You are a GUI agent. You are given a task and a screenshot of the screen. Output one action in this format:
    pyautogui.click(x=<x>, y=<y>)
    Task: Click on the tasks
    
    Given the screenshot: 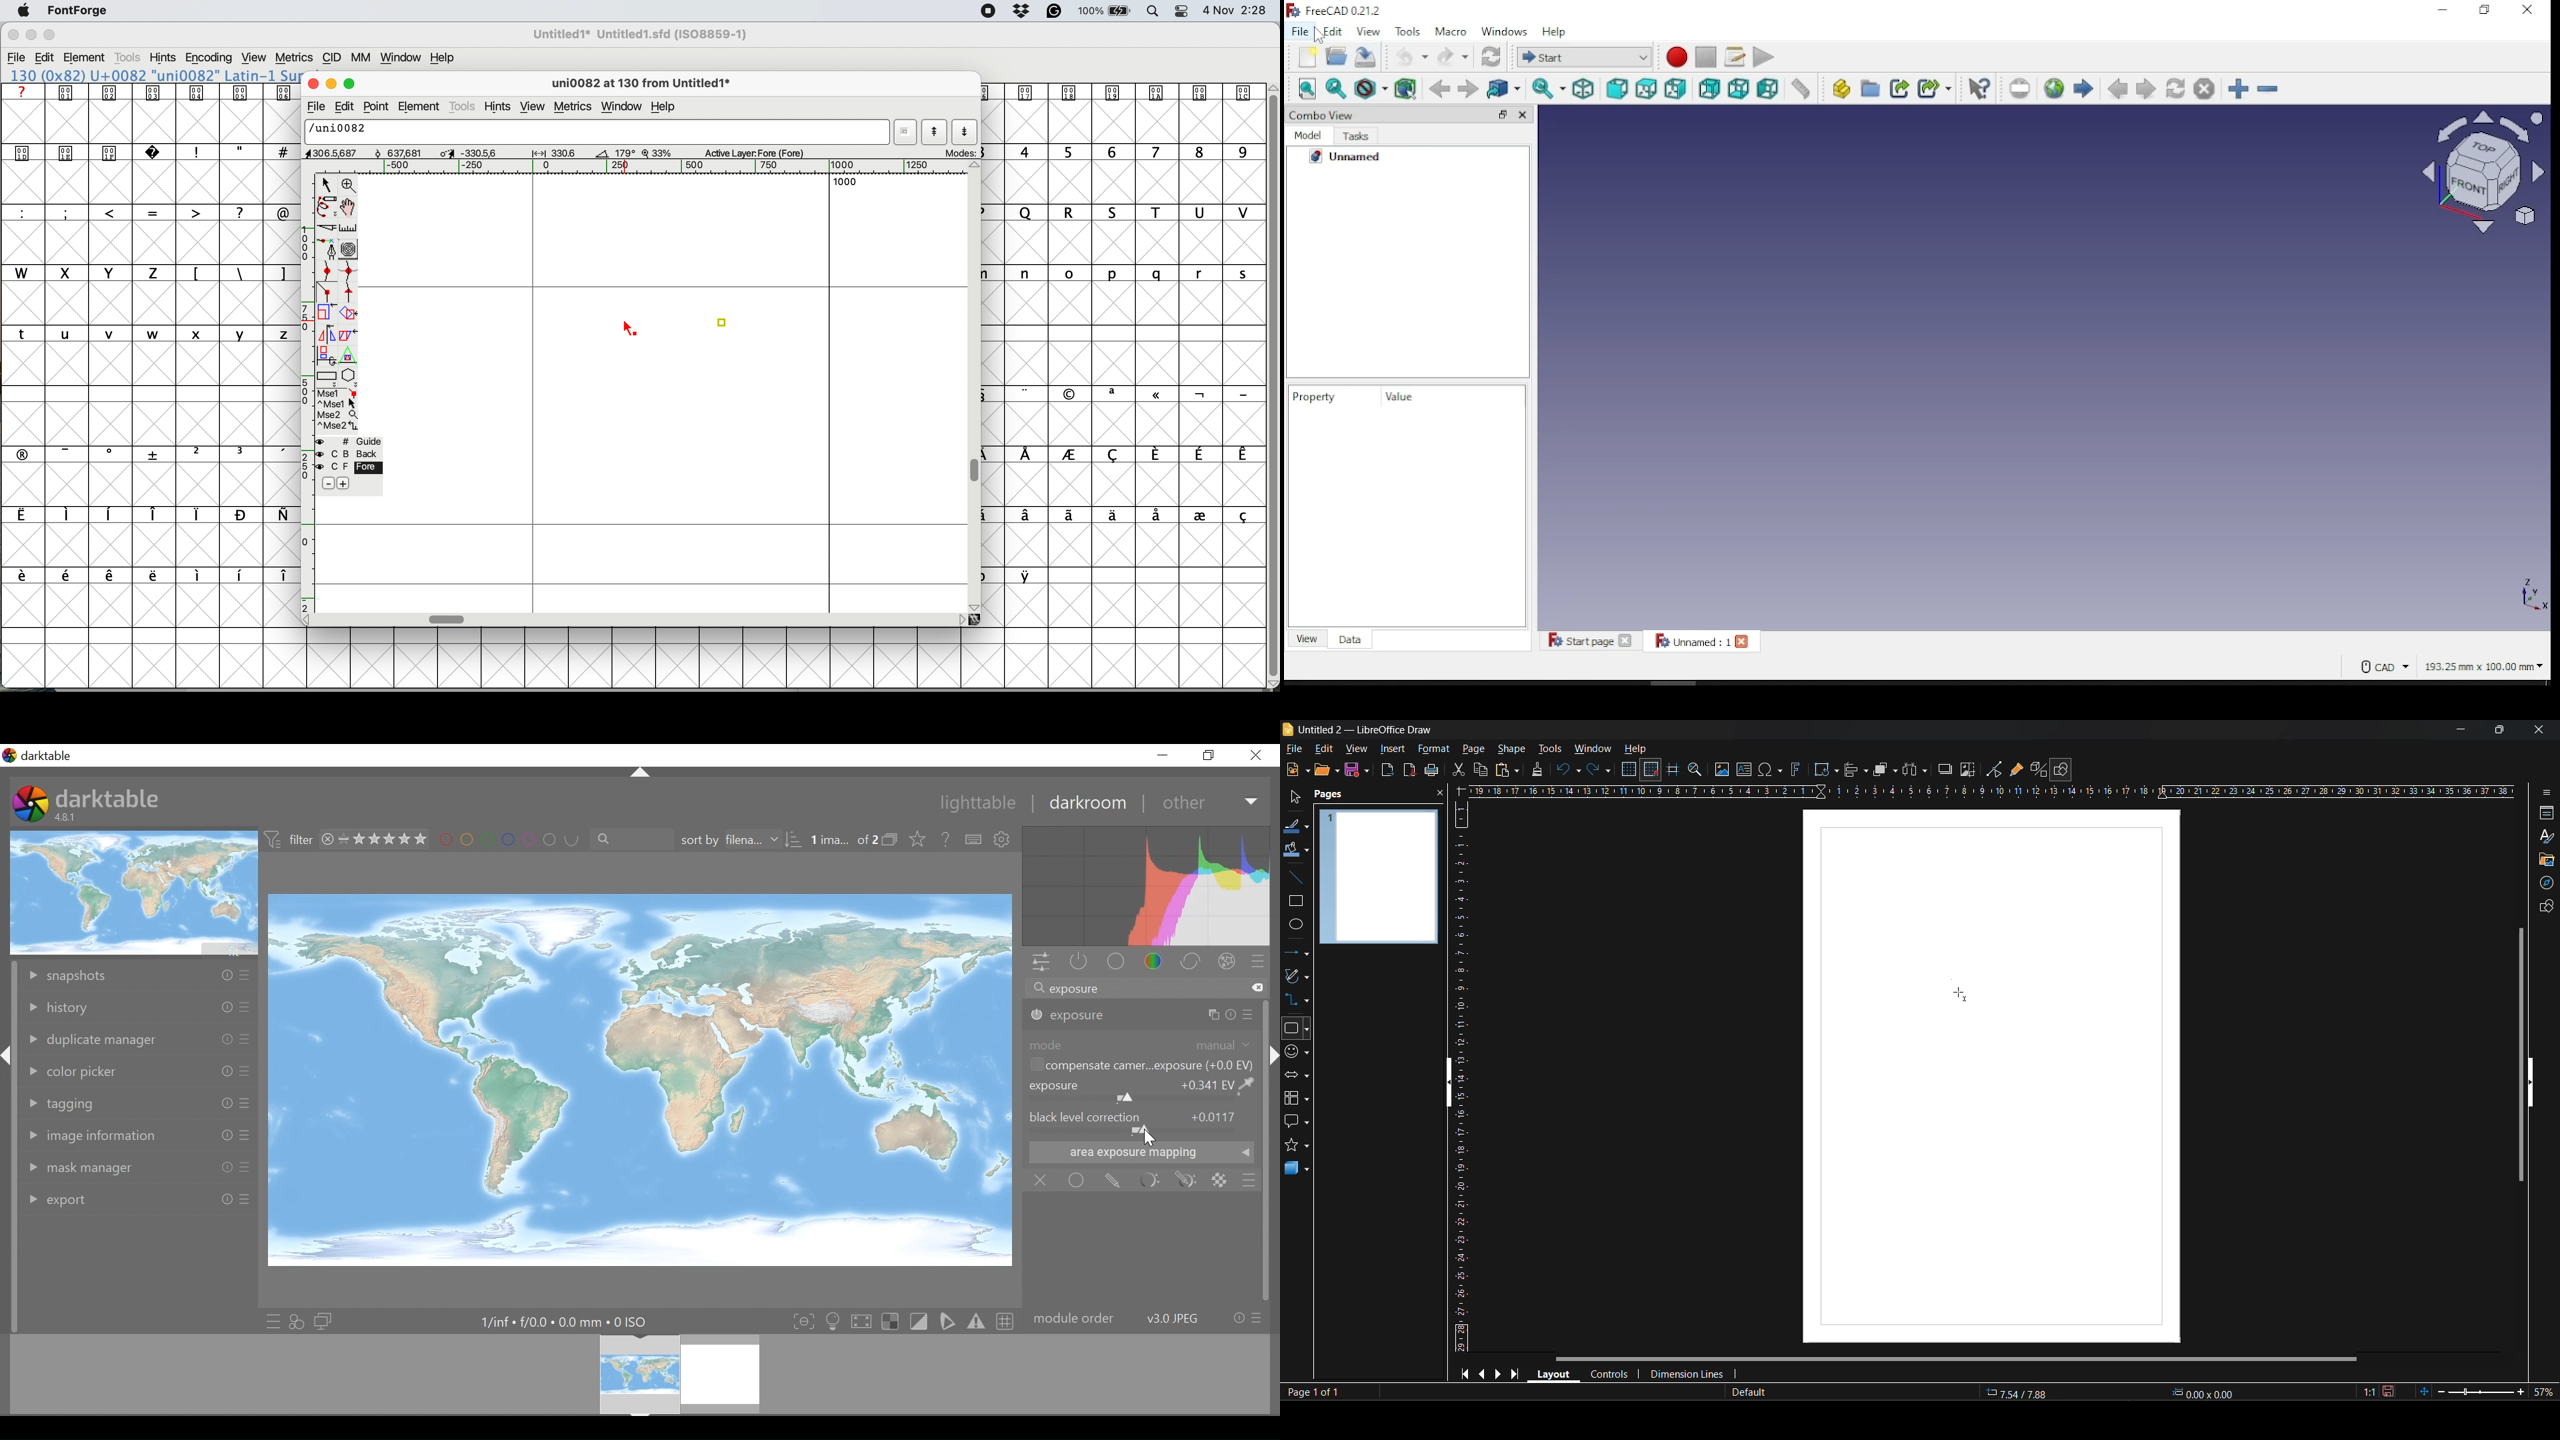 What is the action you would take?
    pyautogui.click(x=1356, y=137)
    